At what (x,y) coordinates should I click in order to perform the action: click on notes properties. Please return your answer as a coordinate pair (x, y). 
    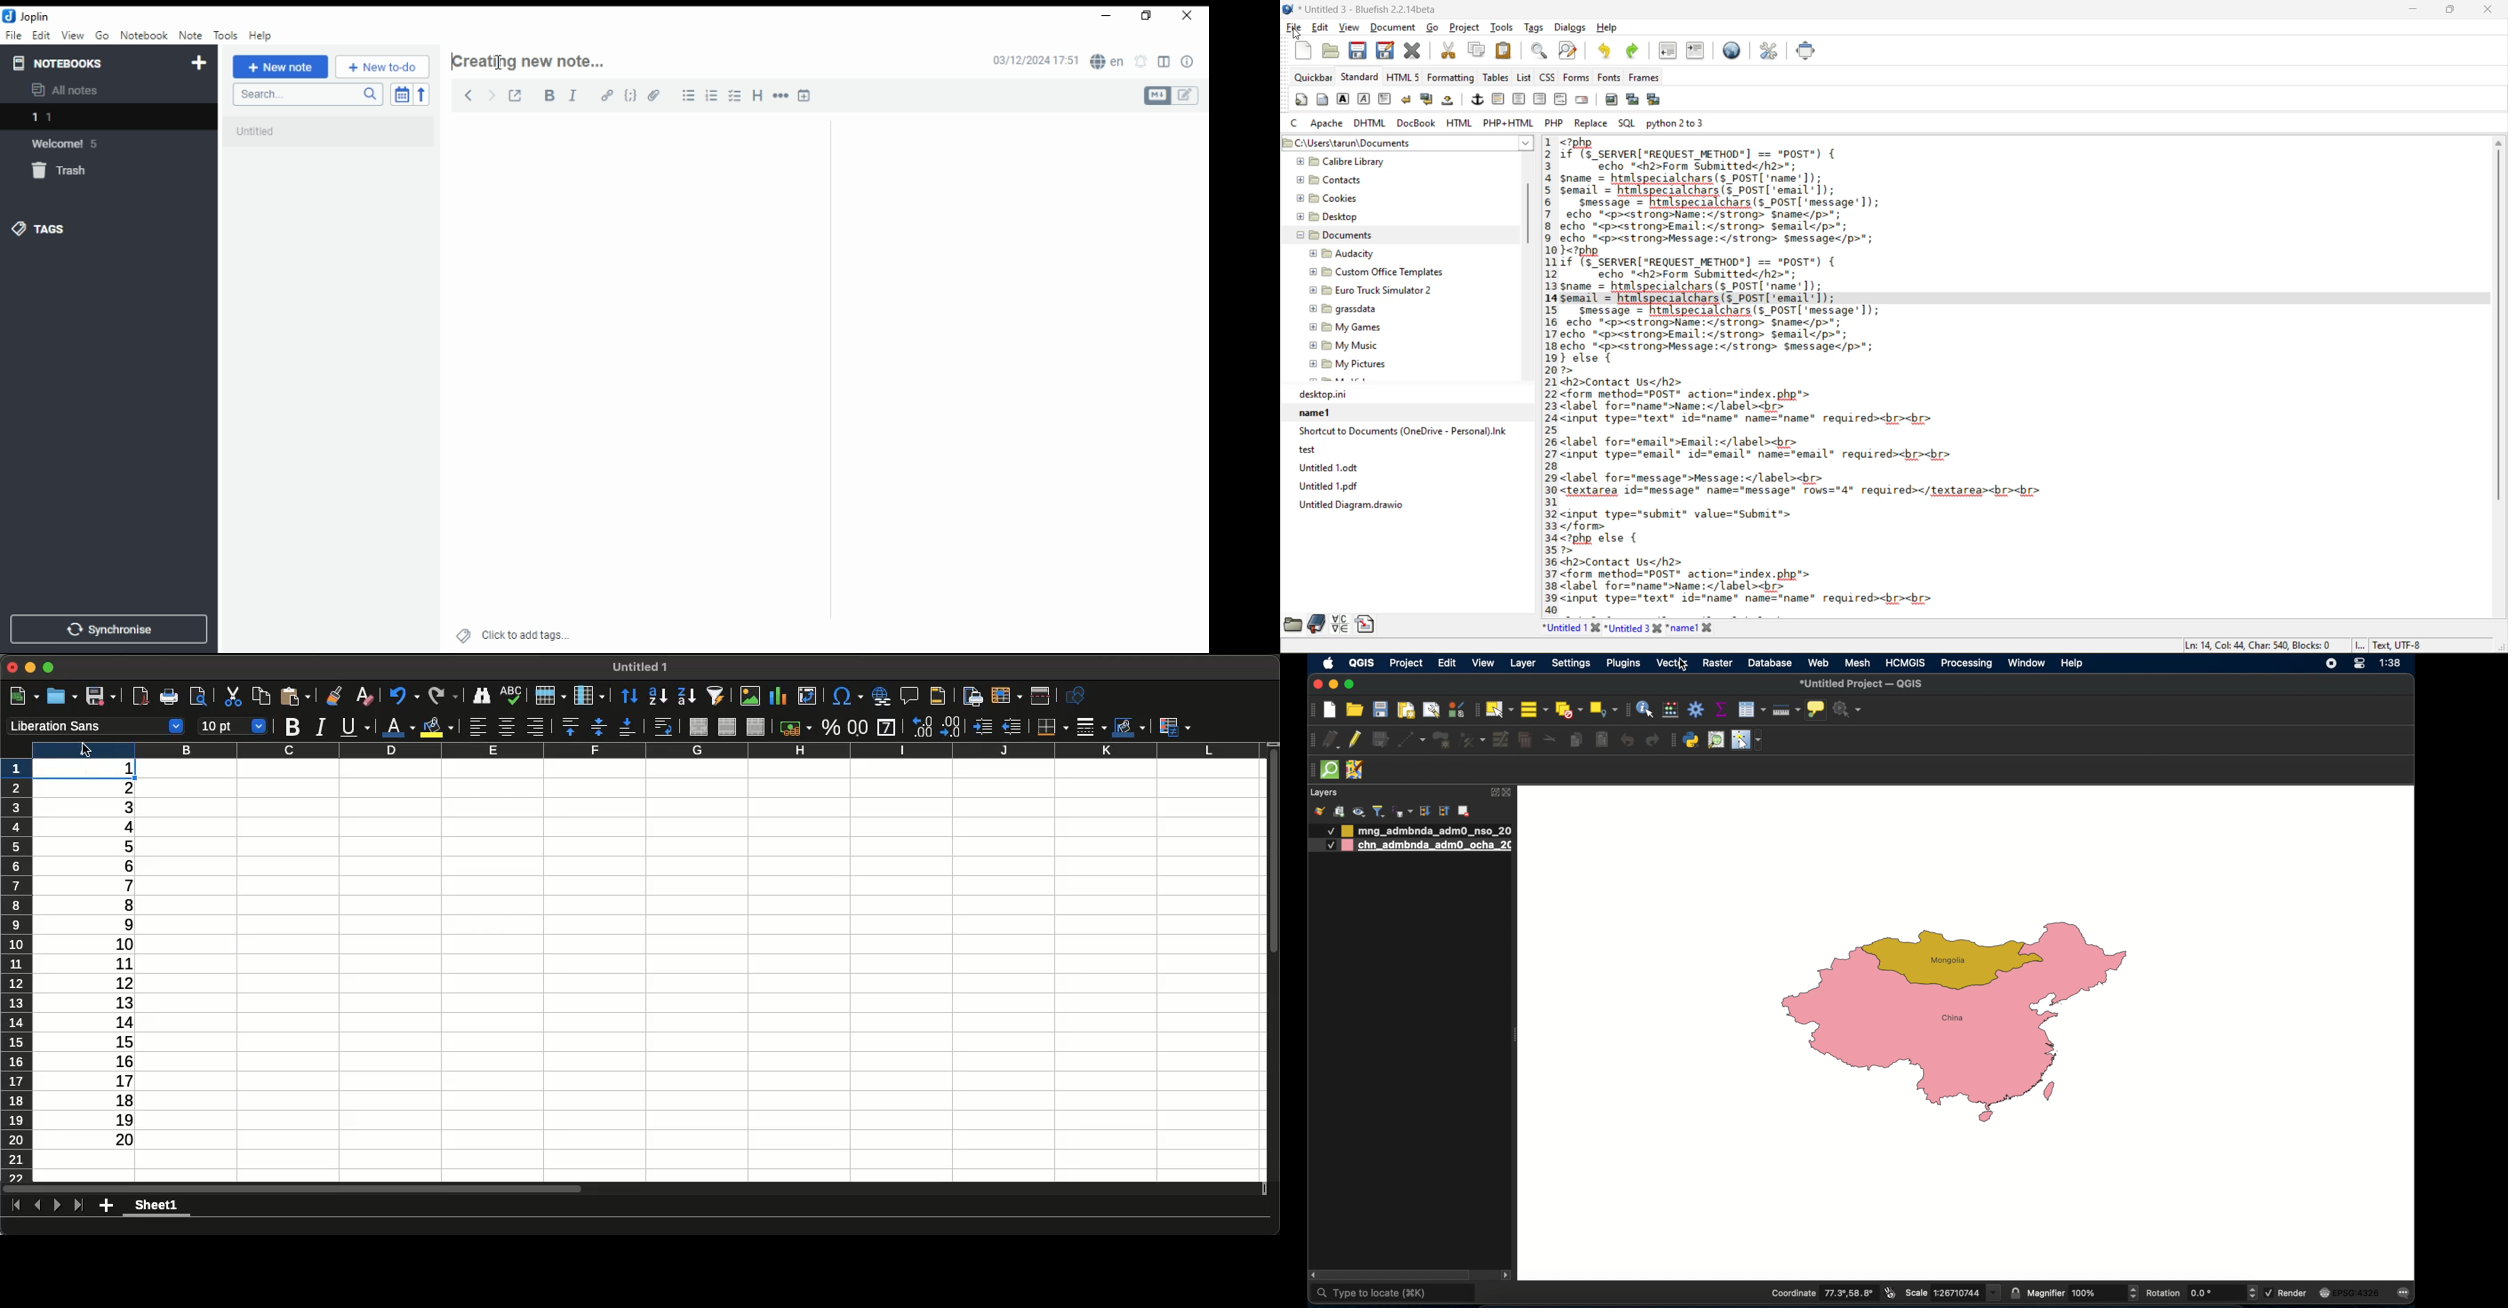
    Looking at the image, I should click on (1189, 61).